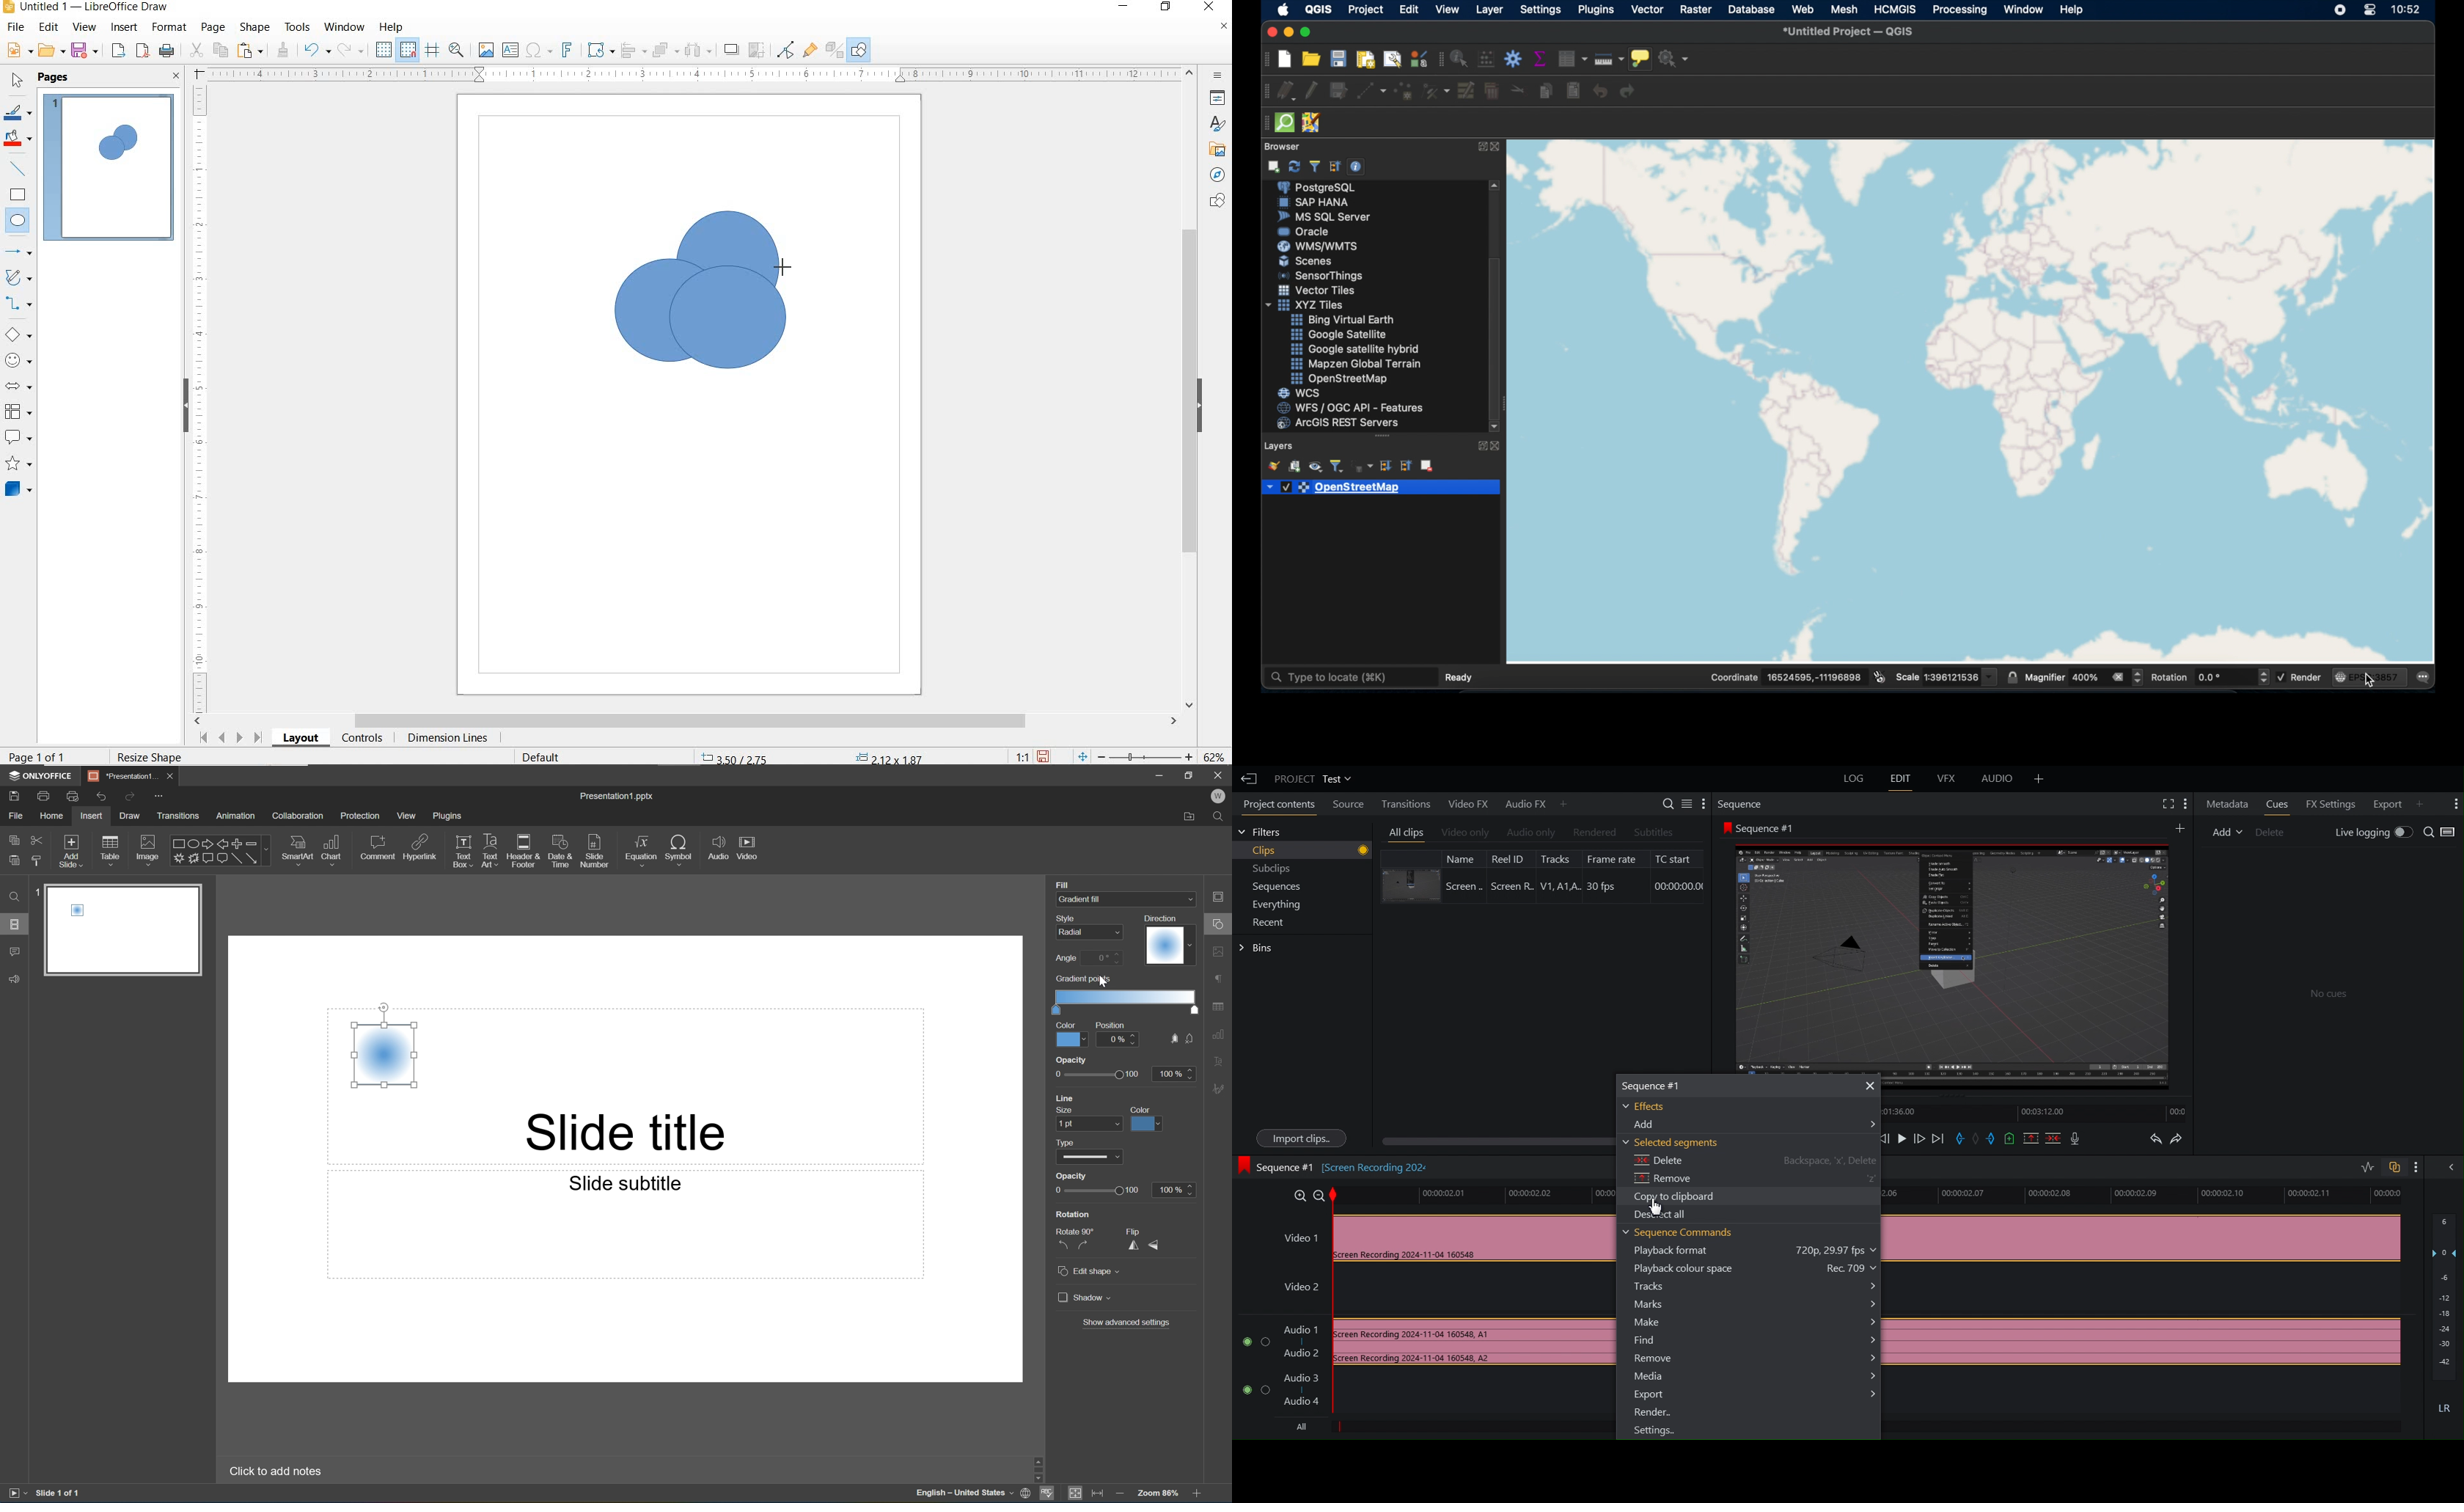  What do you see at coordinates (1900, 779) in the screenshot?
I see `Edit` at bounding box center [1900, 779].